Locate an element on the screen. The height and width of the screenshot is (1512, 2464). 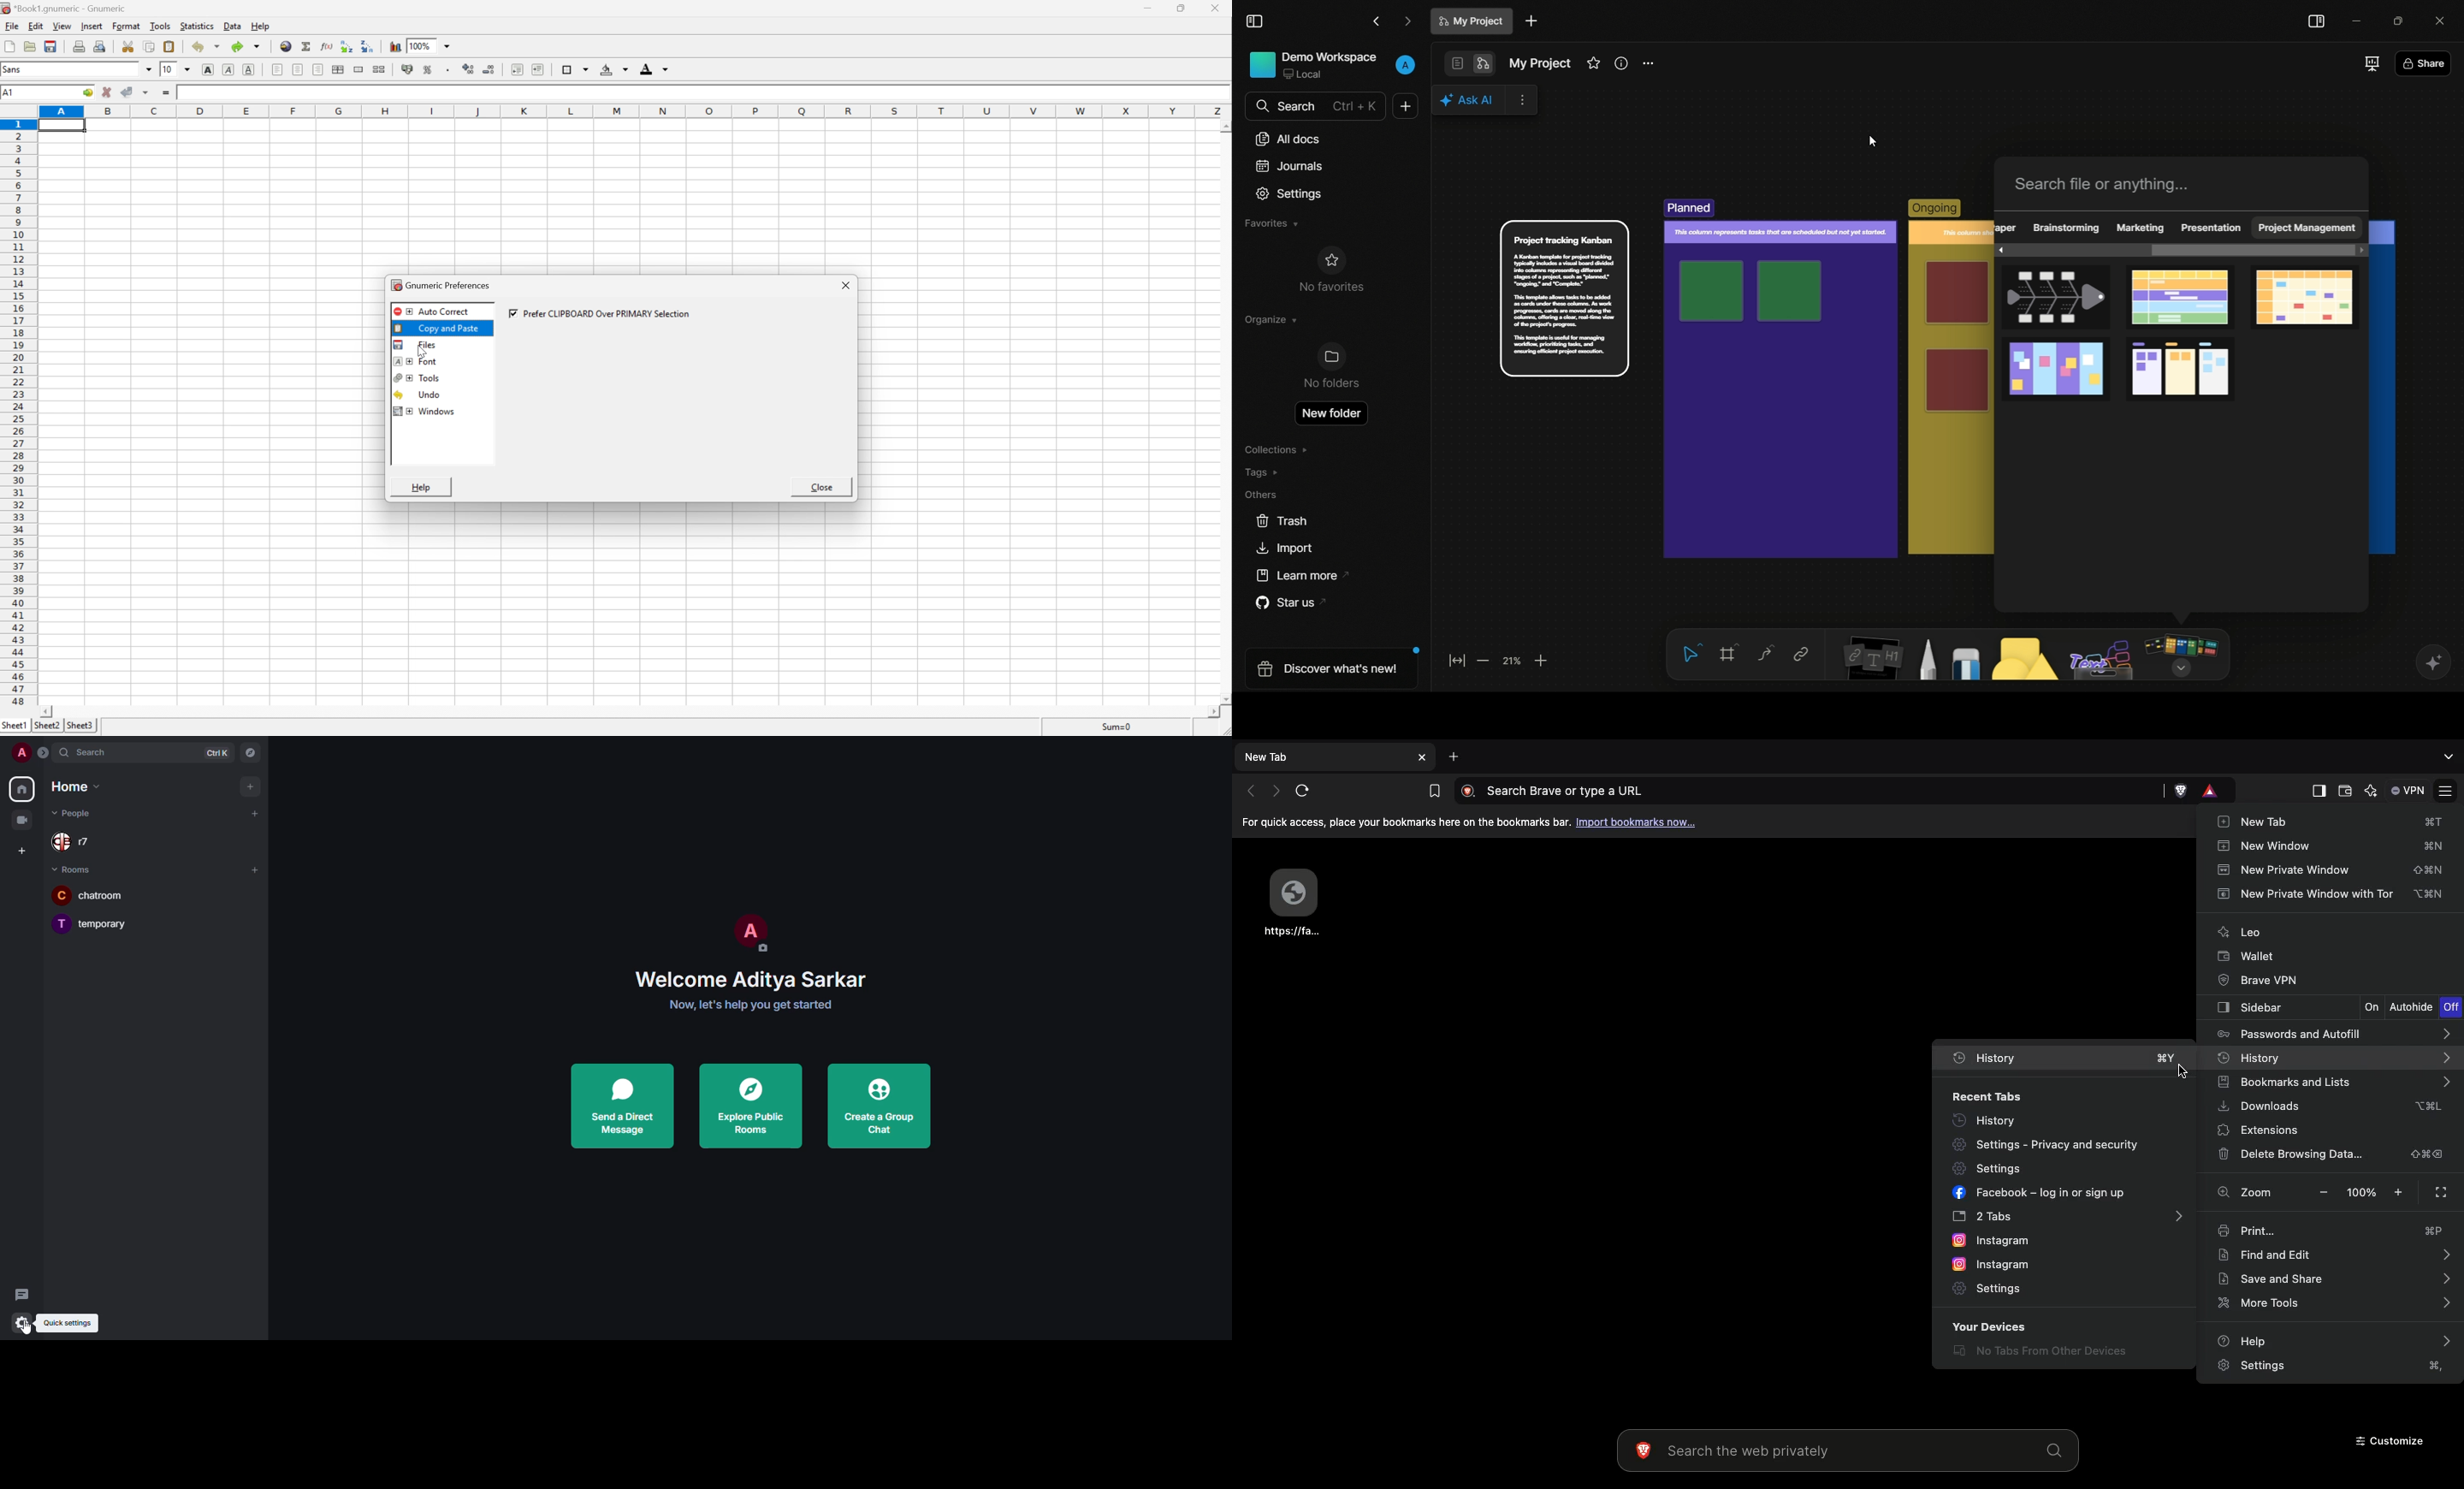
Privacy and security is located at coordinates (2047, 1147).